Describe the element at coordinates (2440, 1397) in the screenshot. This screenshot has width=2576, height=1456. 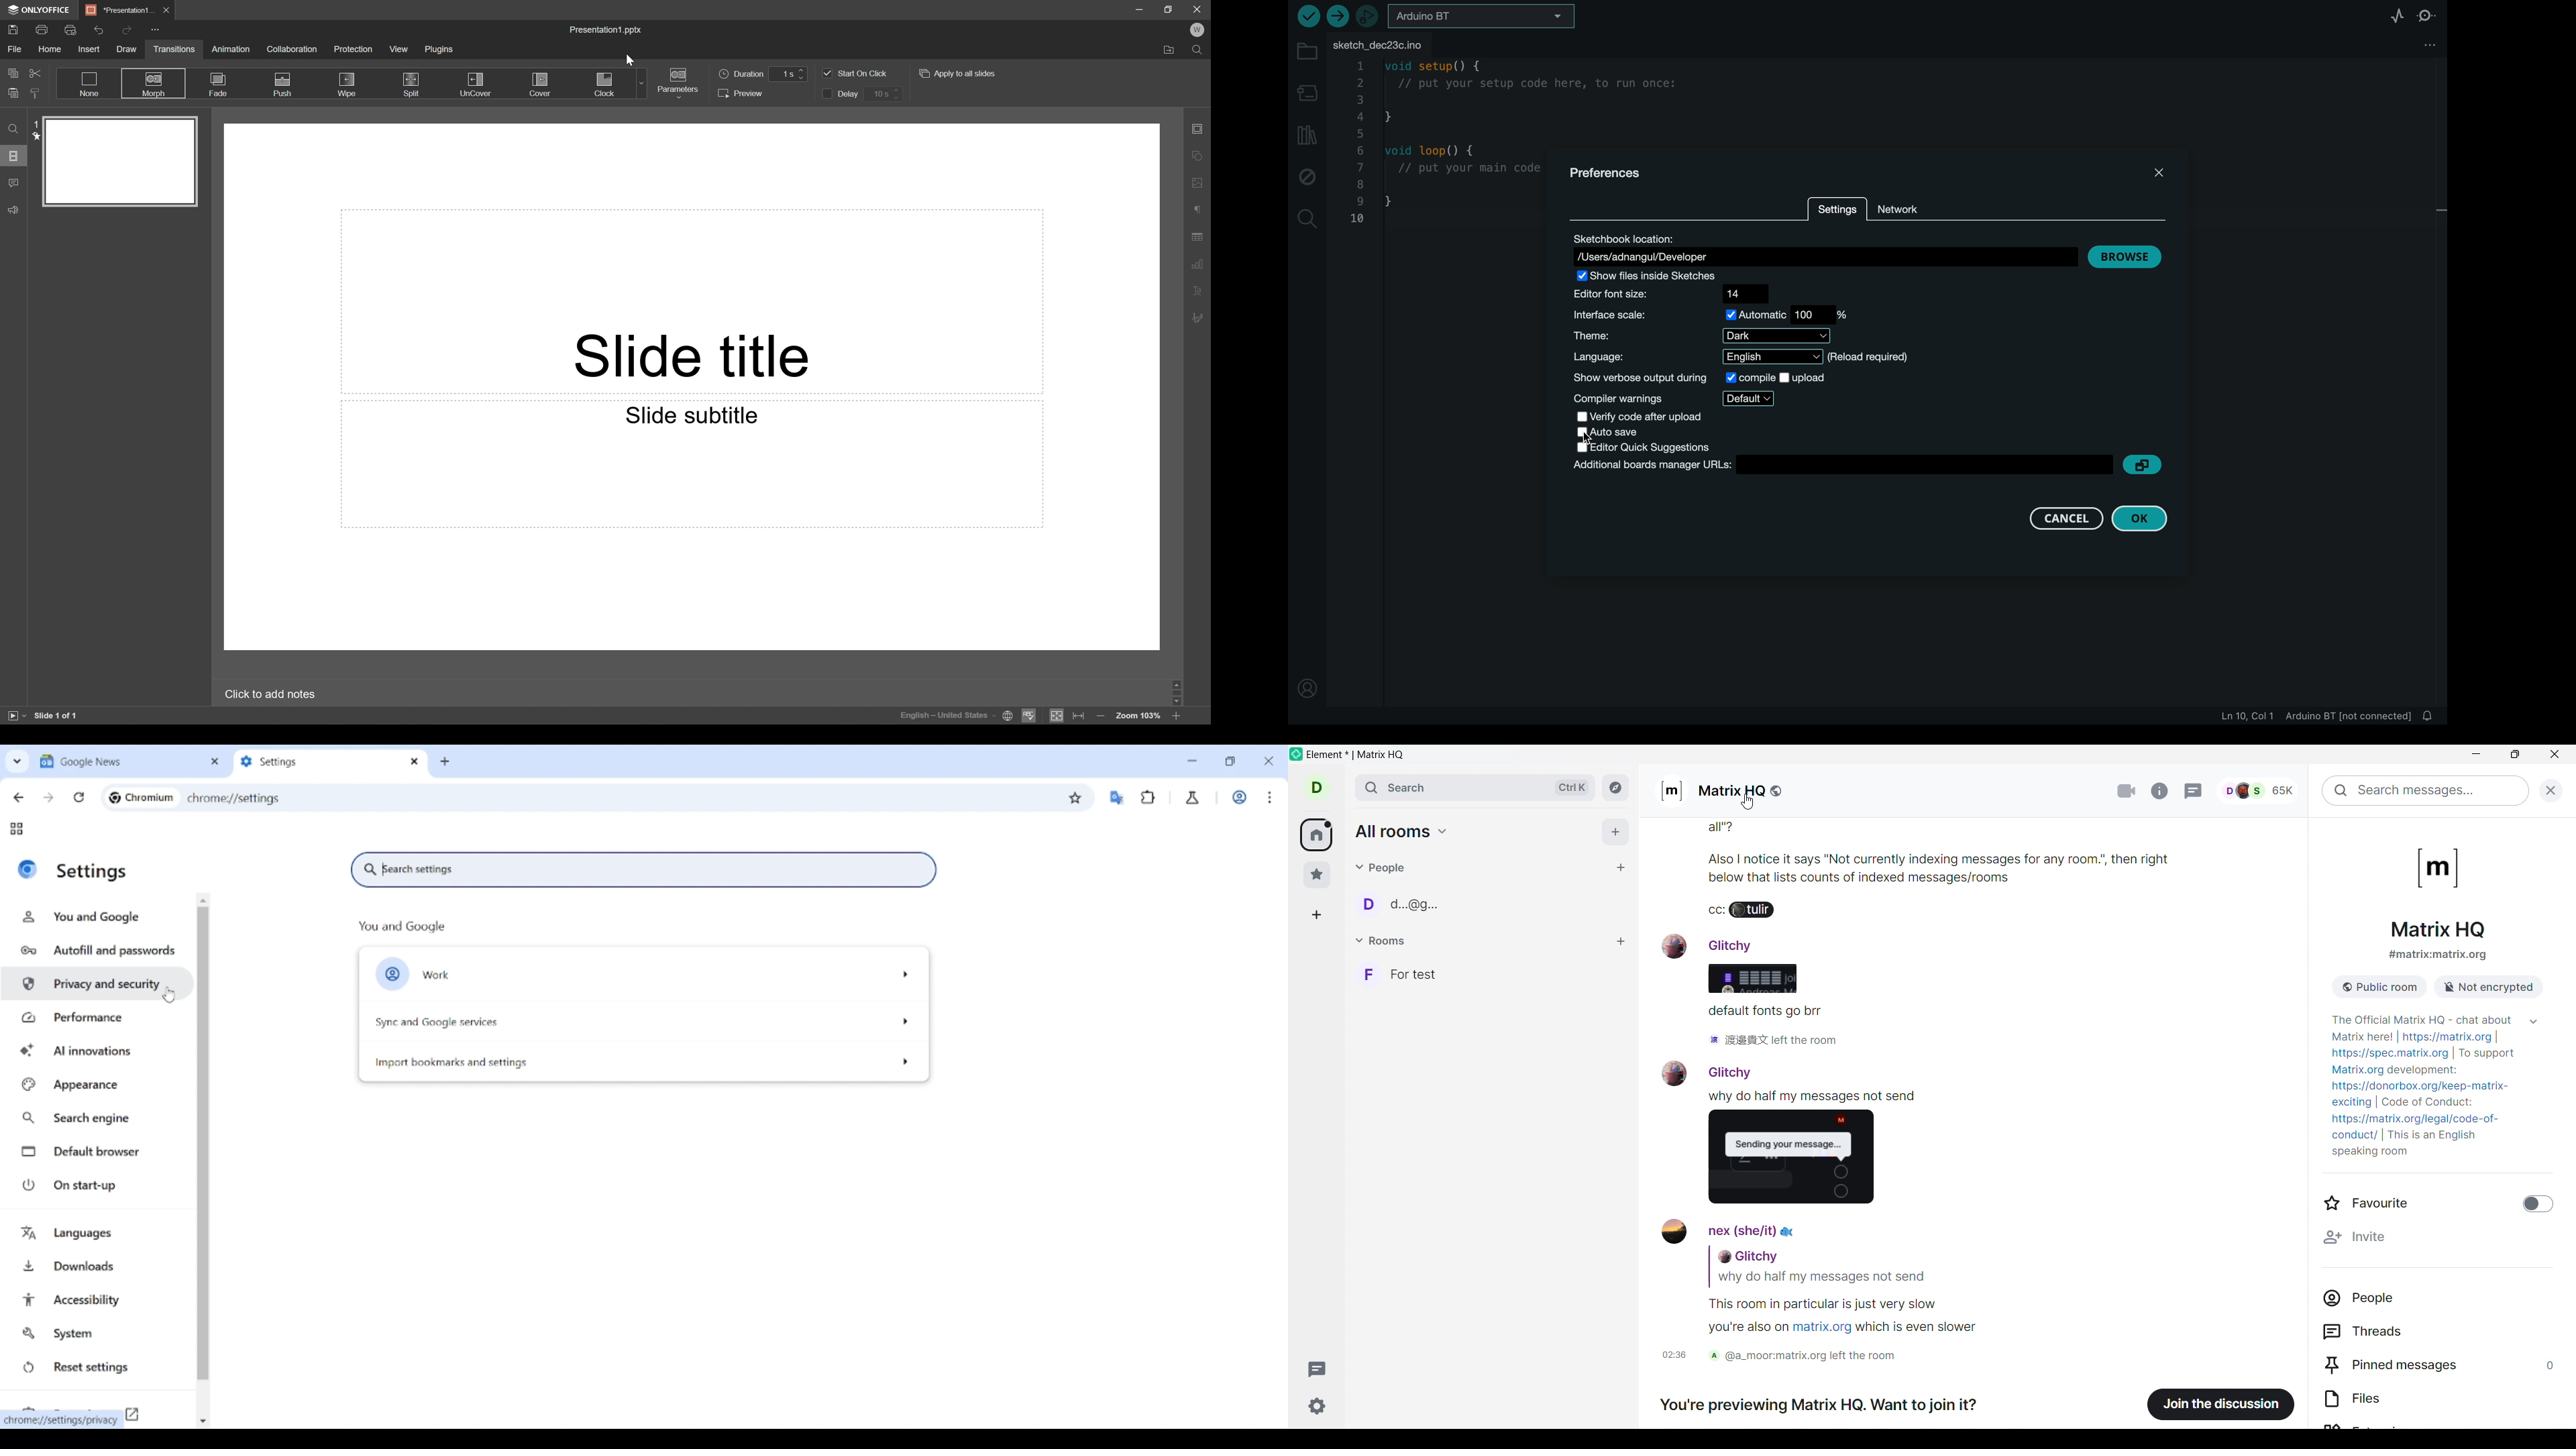
I see `Files` at that location.